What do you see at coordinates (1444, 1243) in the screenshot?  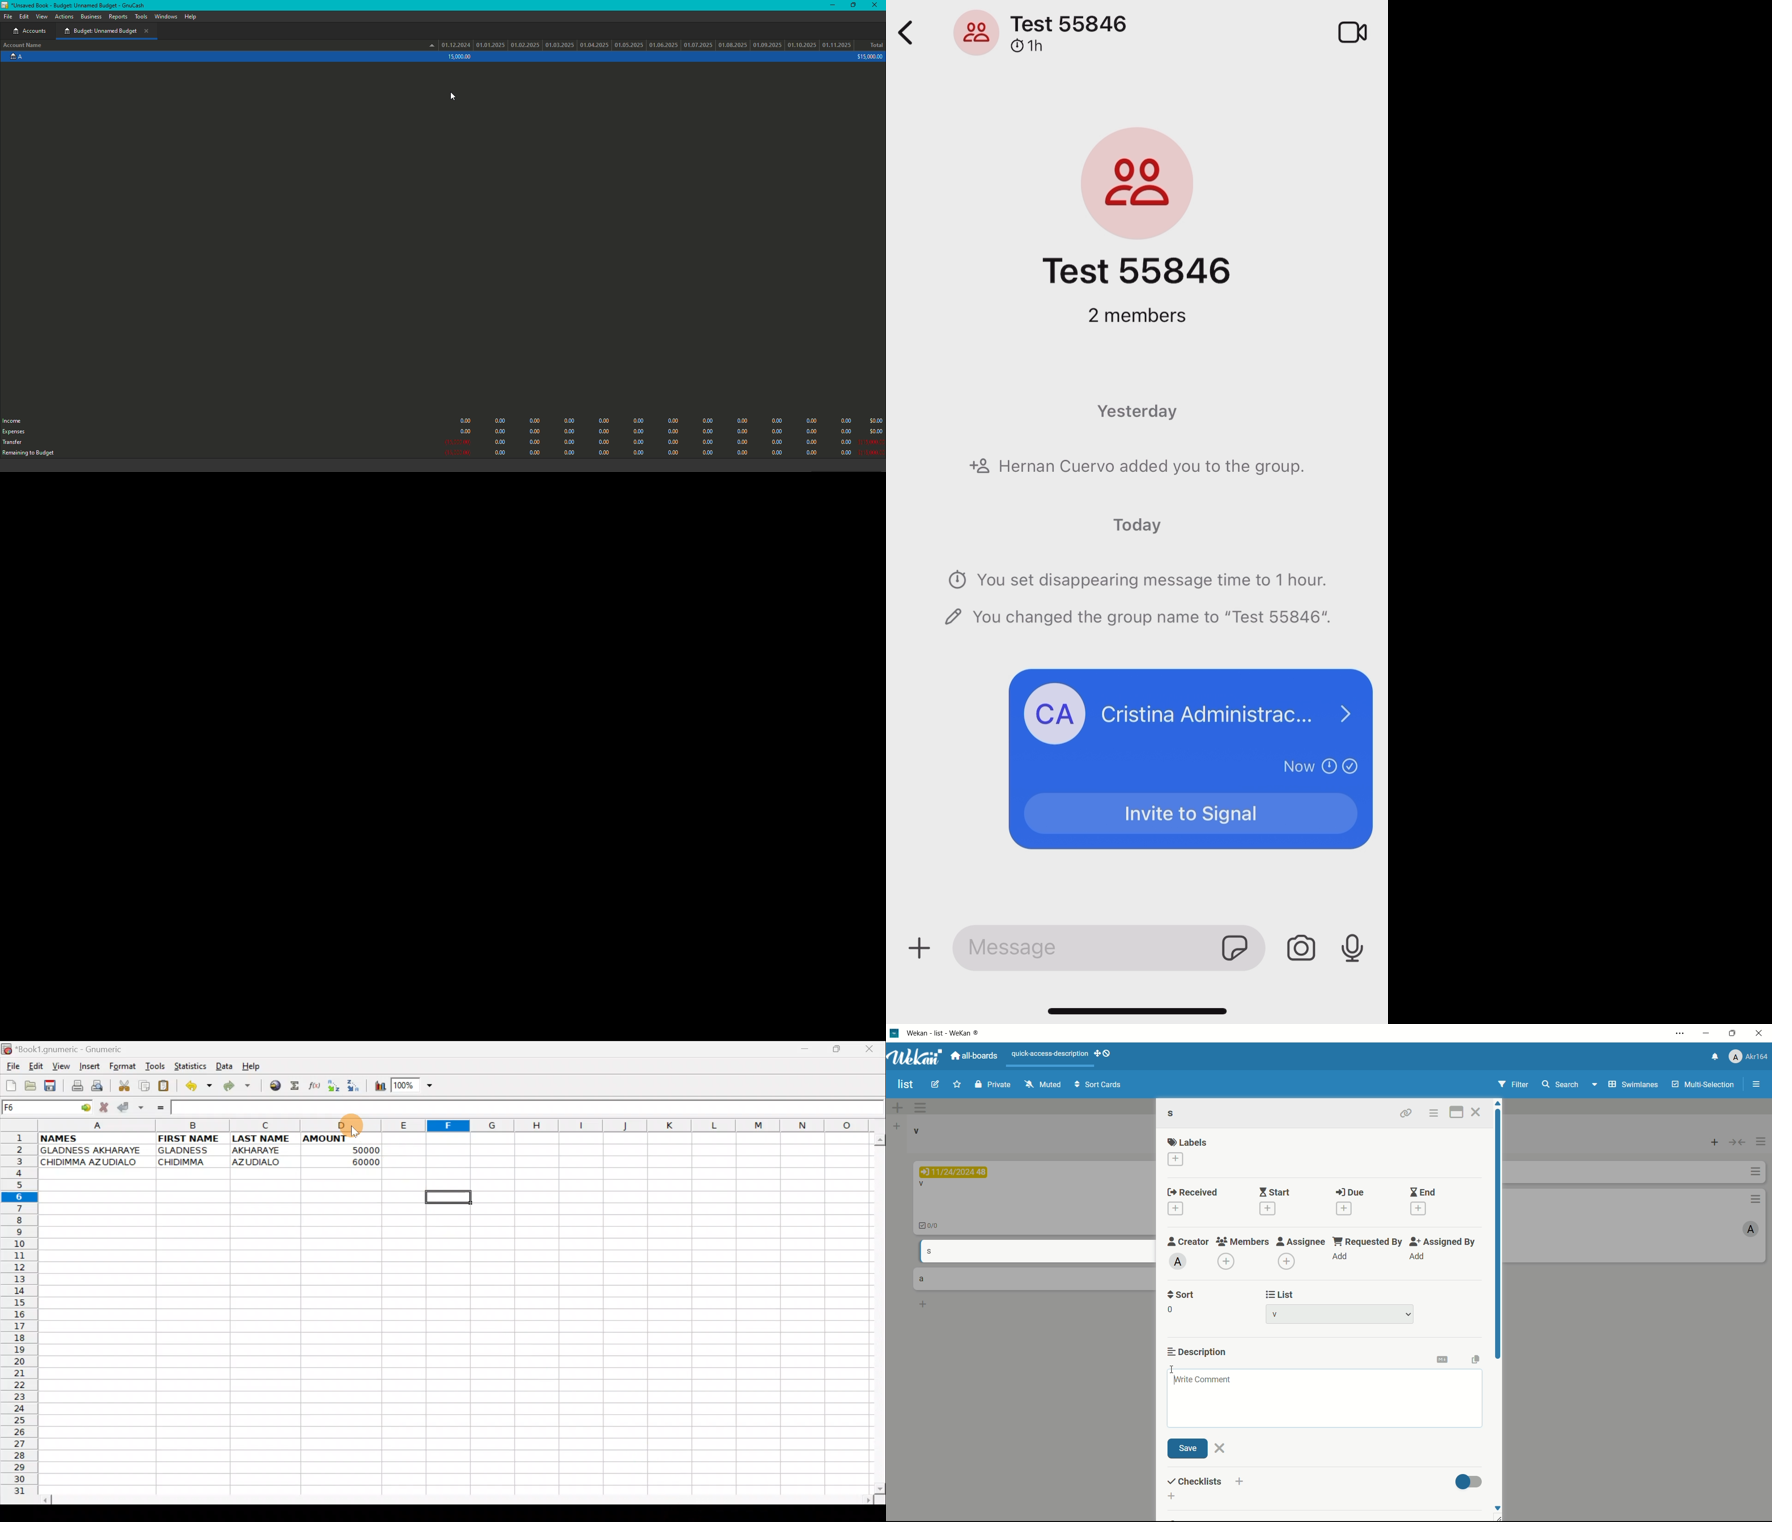 I see `assigned by` at bounding box center [1444, 1243].